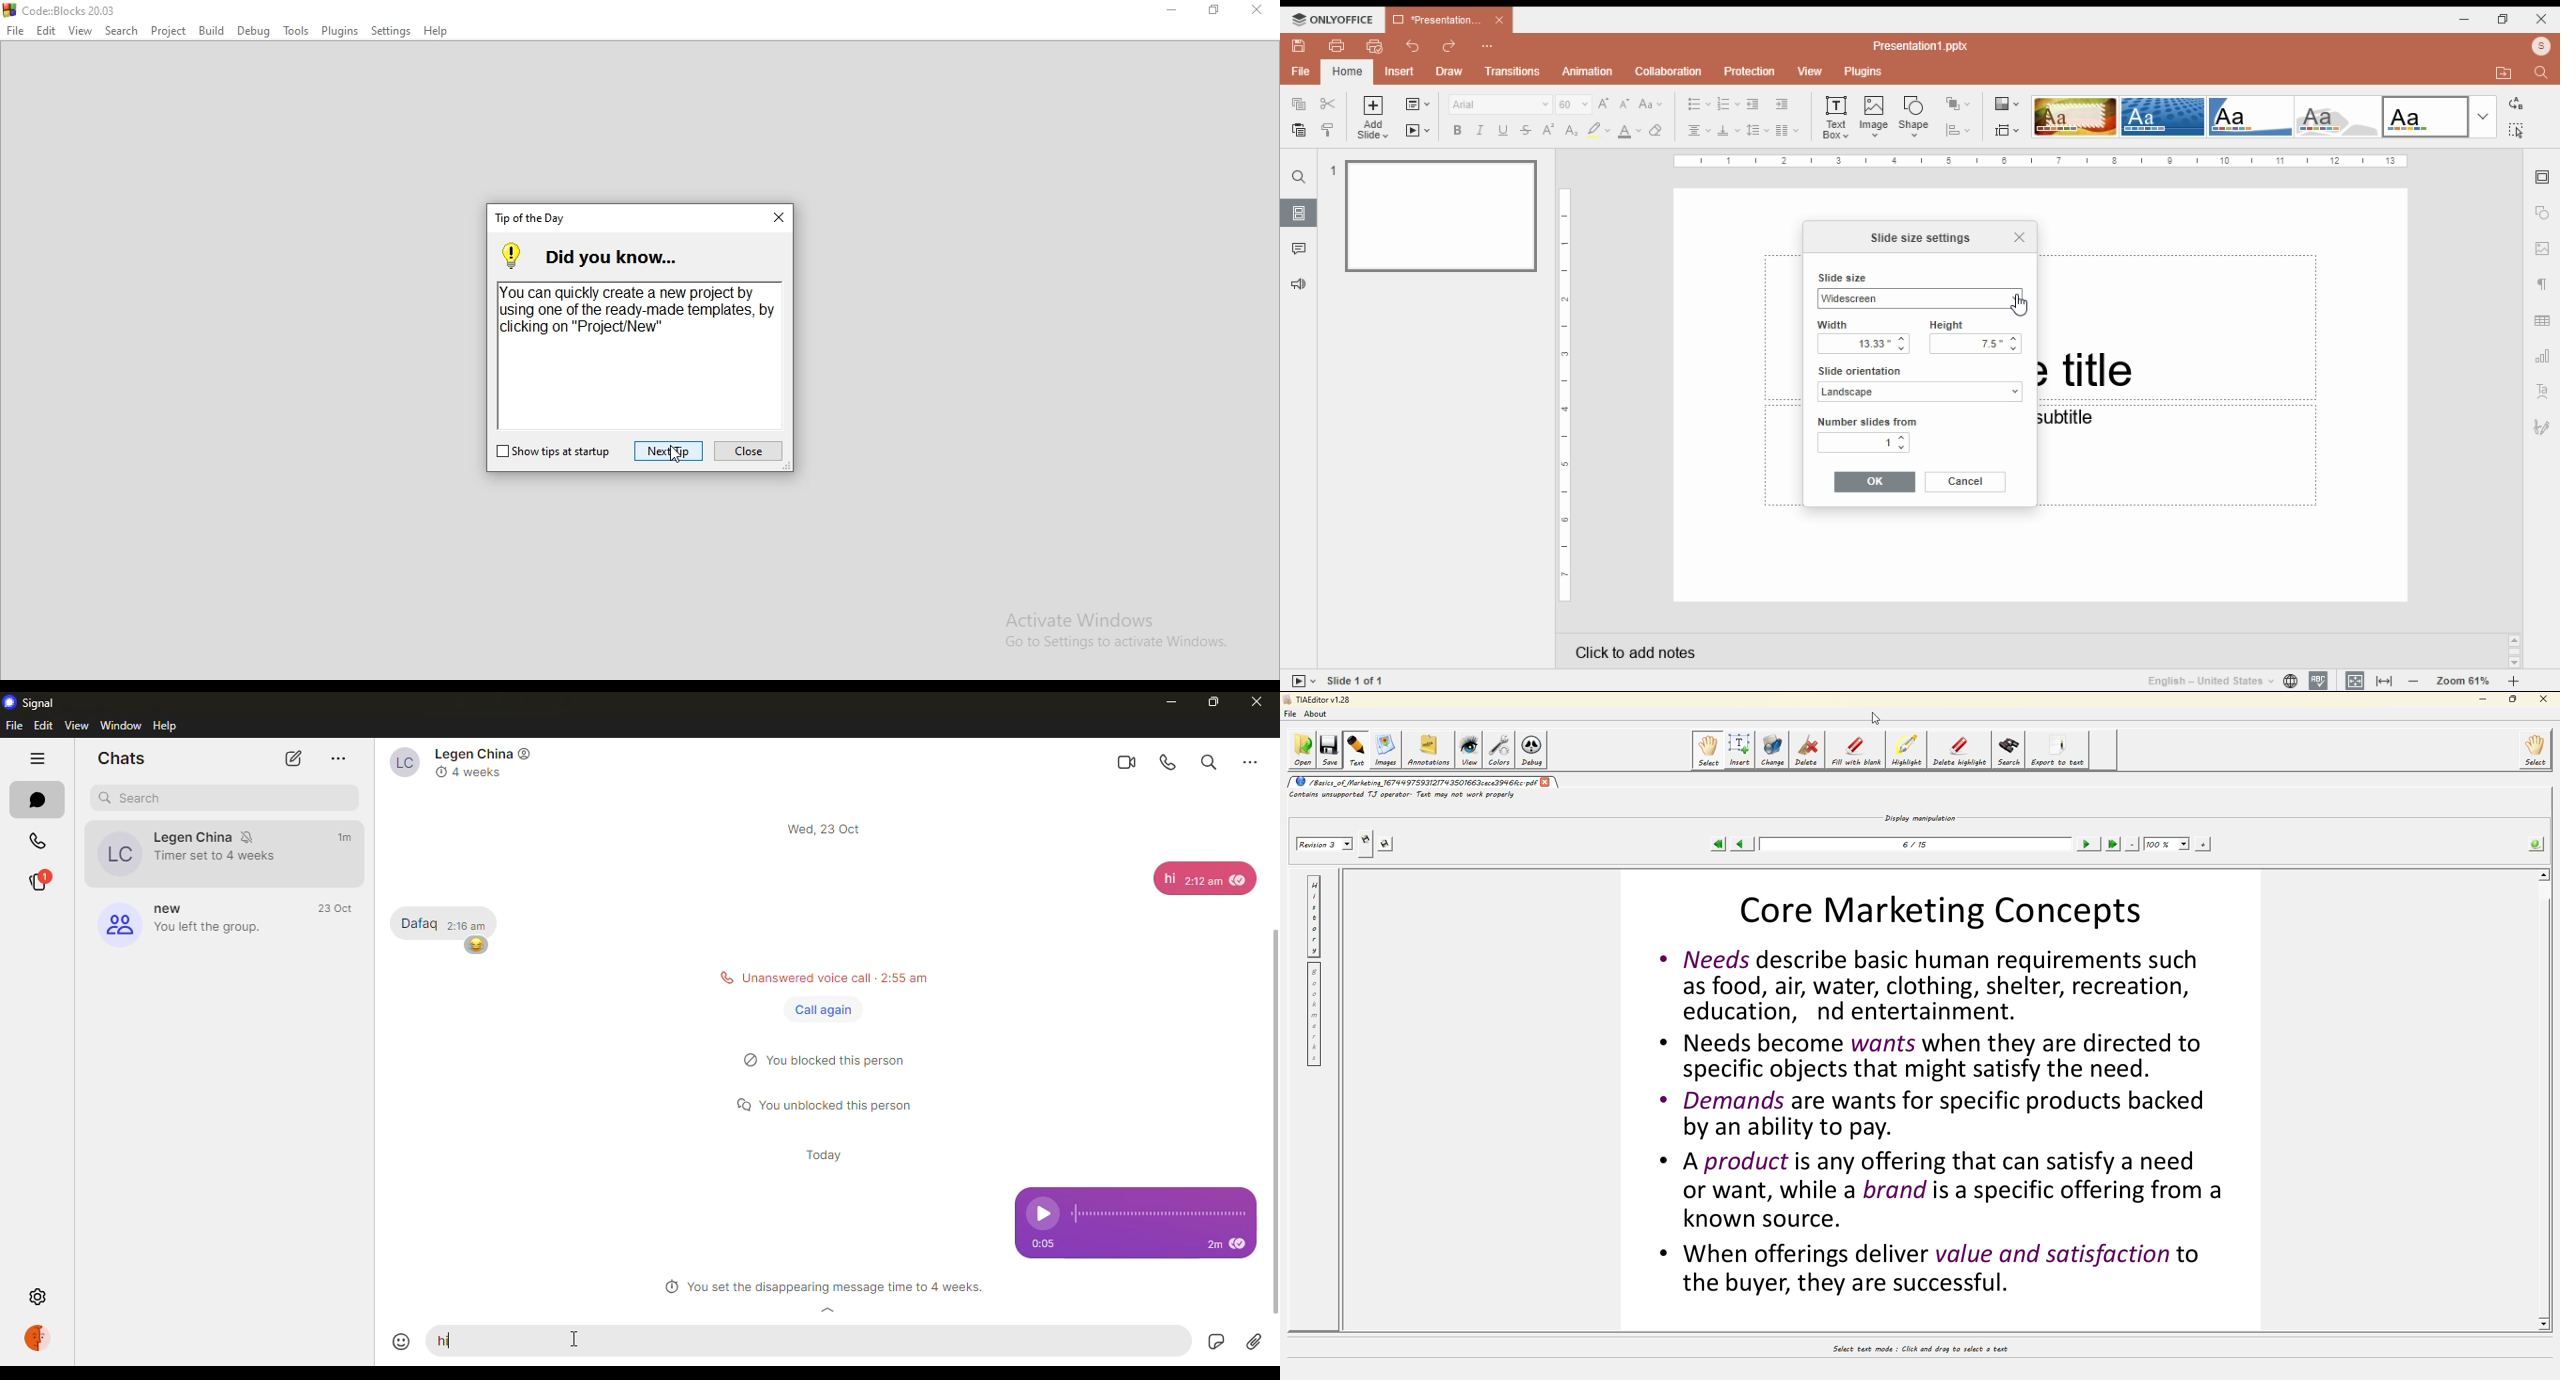 The height and width of the screenshot is (1400, 2576). I want to click on open file location, so click(2507, 74).